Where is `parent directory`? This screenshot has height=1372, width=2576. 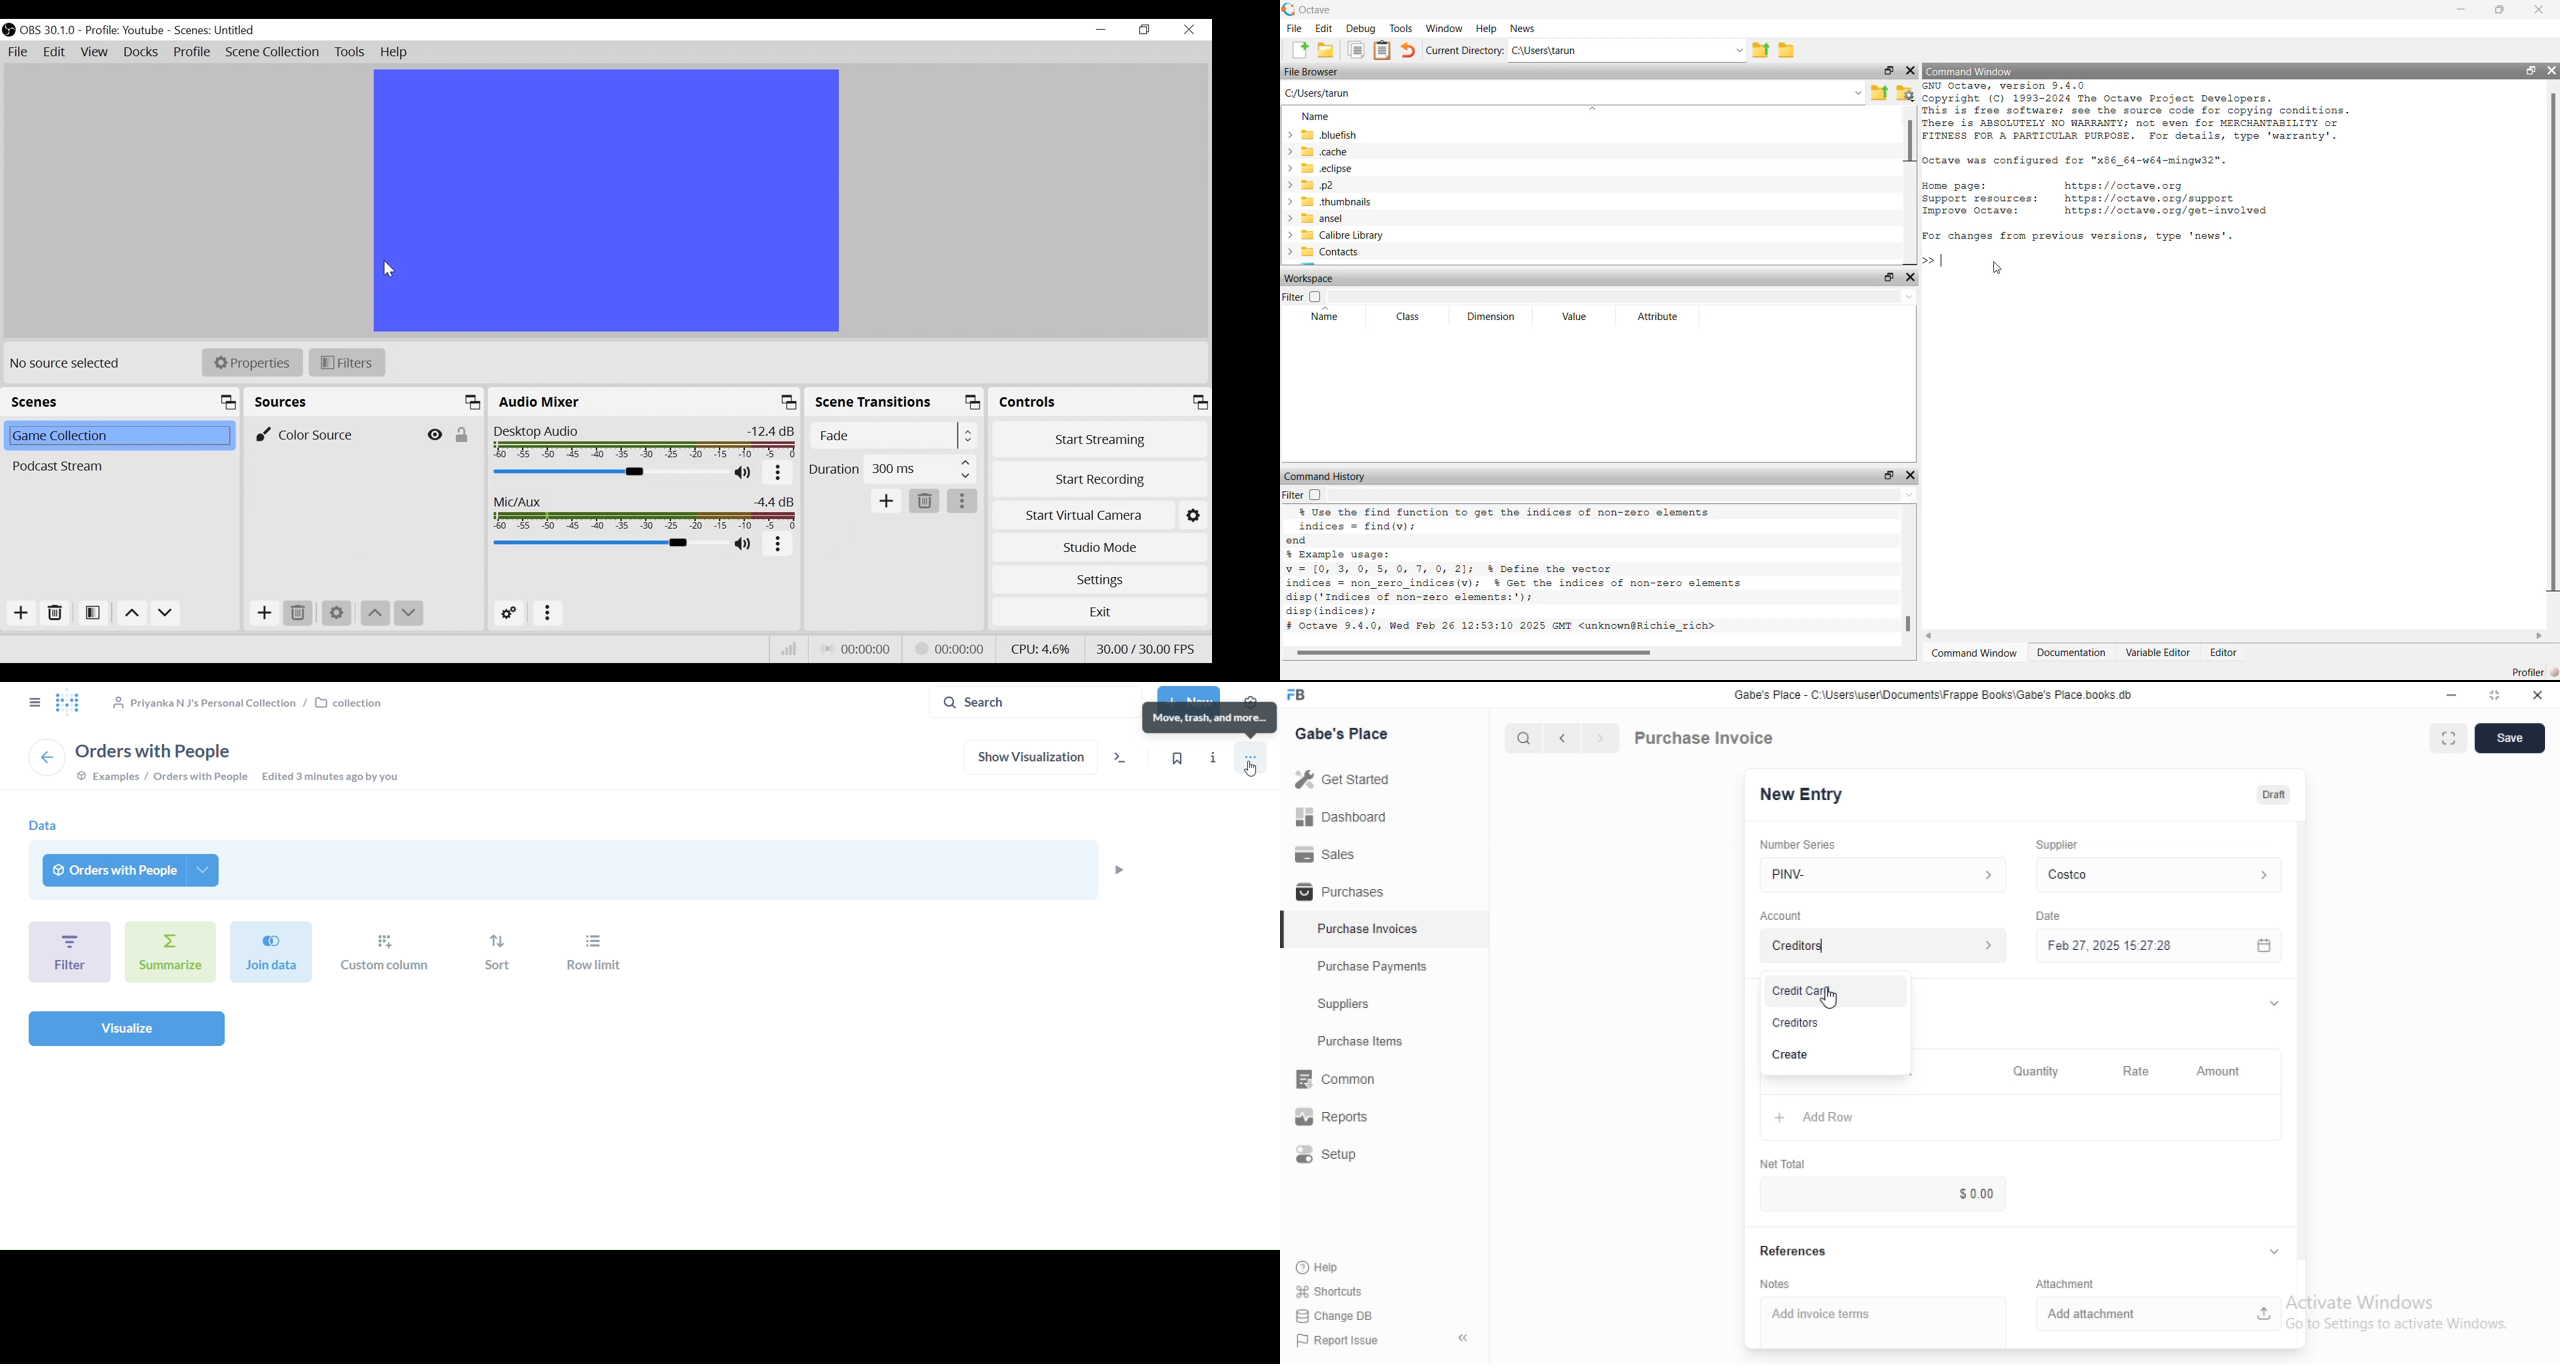 parent directory is located at coordinates (1761, 49).